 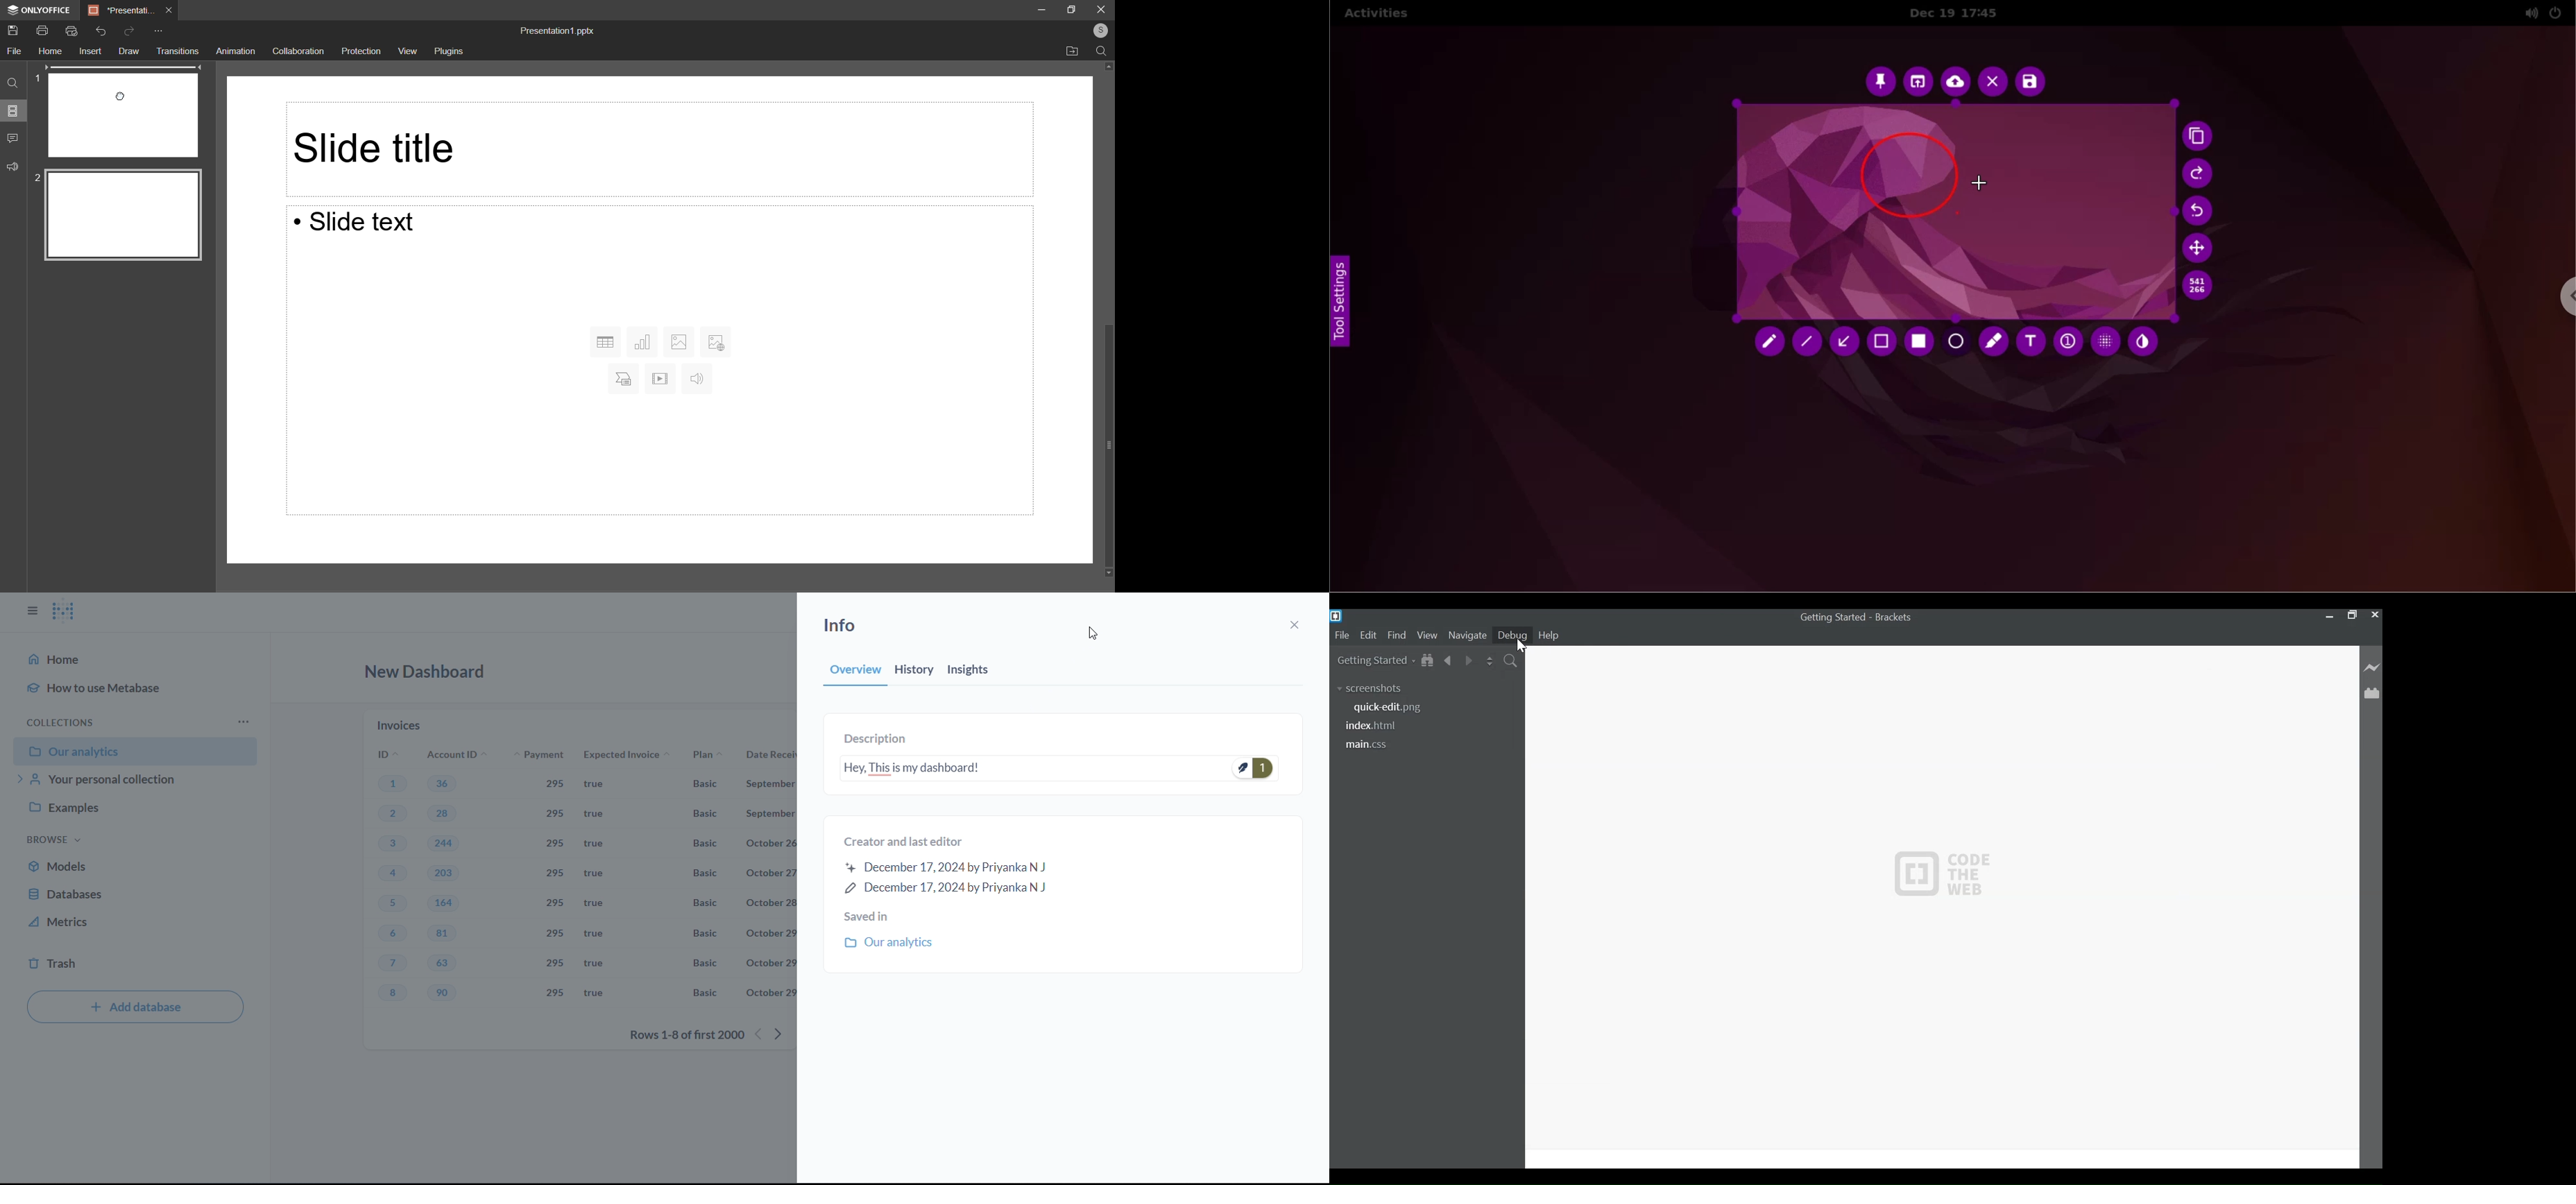 What do you see at coordinates (786, 1032) in the screenshot?
I see `next row` at bounding box center [786, 1032].